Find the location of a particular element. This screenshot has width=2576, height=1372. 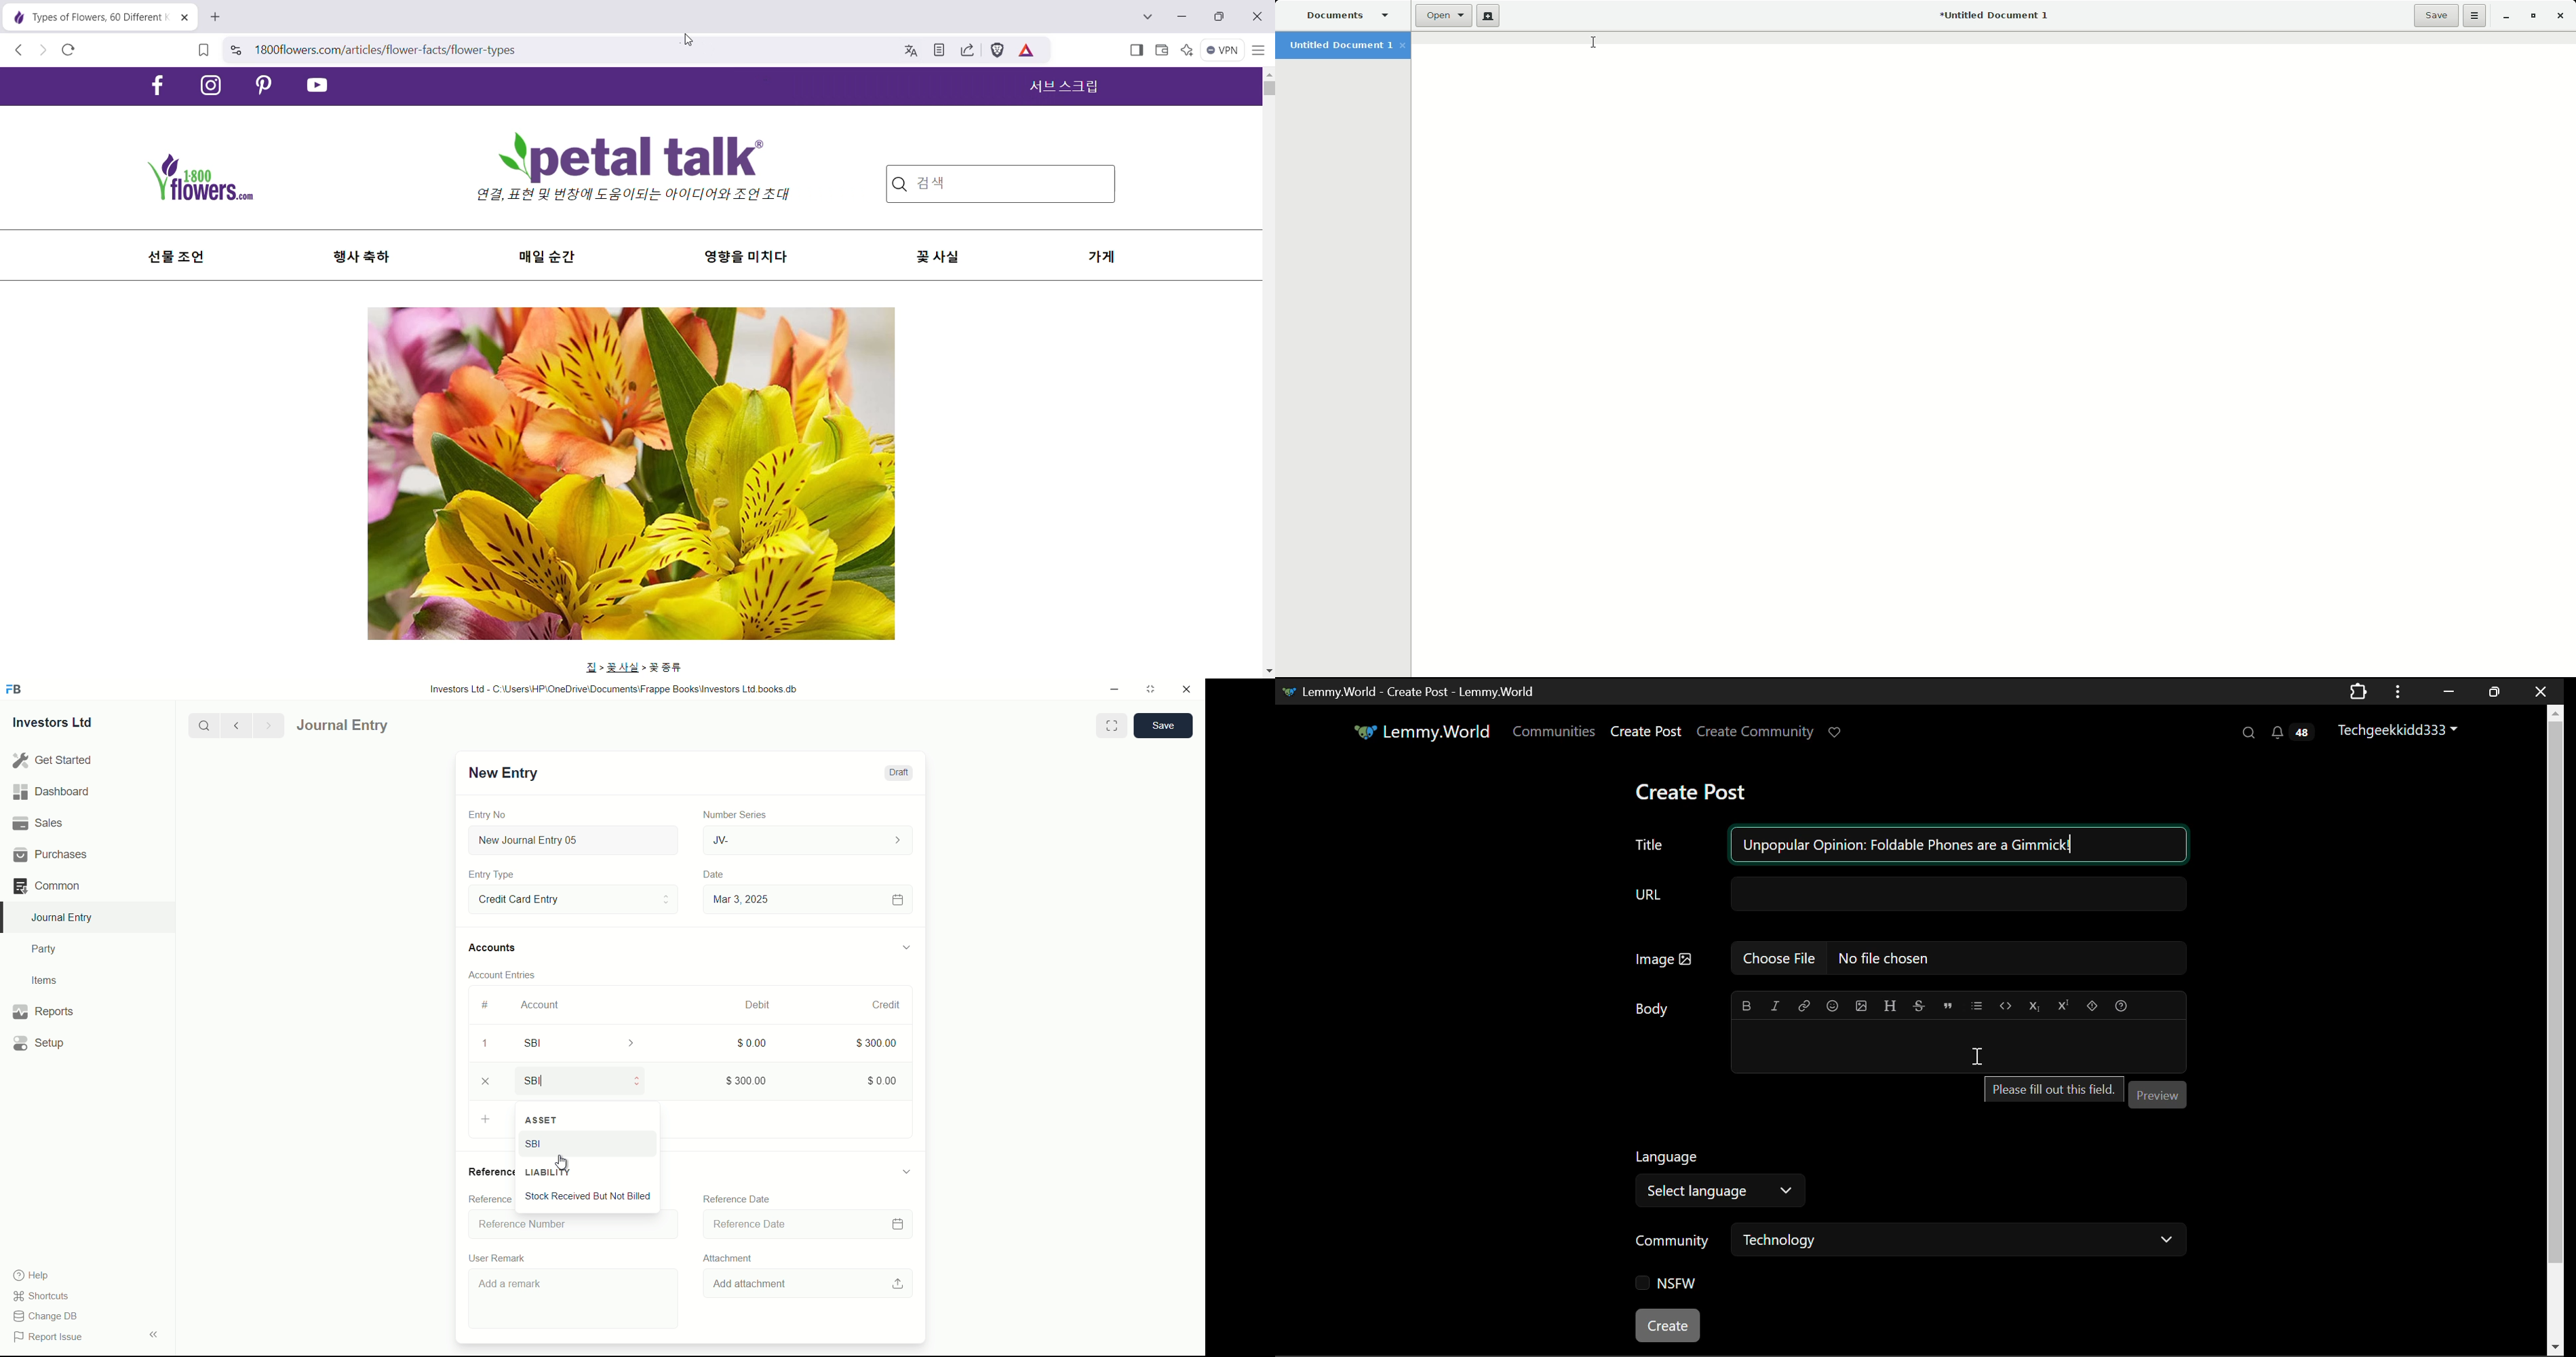

Investors Ltd - C:\Users\HP\OneDrive\Documents\Frappe Books\Investors Ltd books.db is located at coordinates (615, 689).